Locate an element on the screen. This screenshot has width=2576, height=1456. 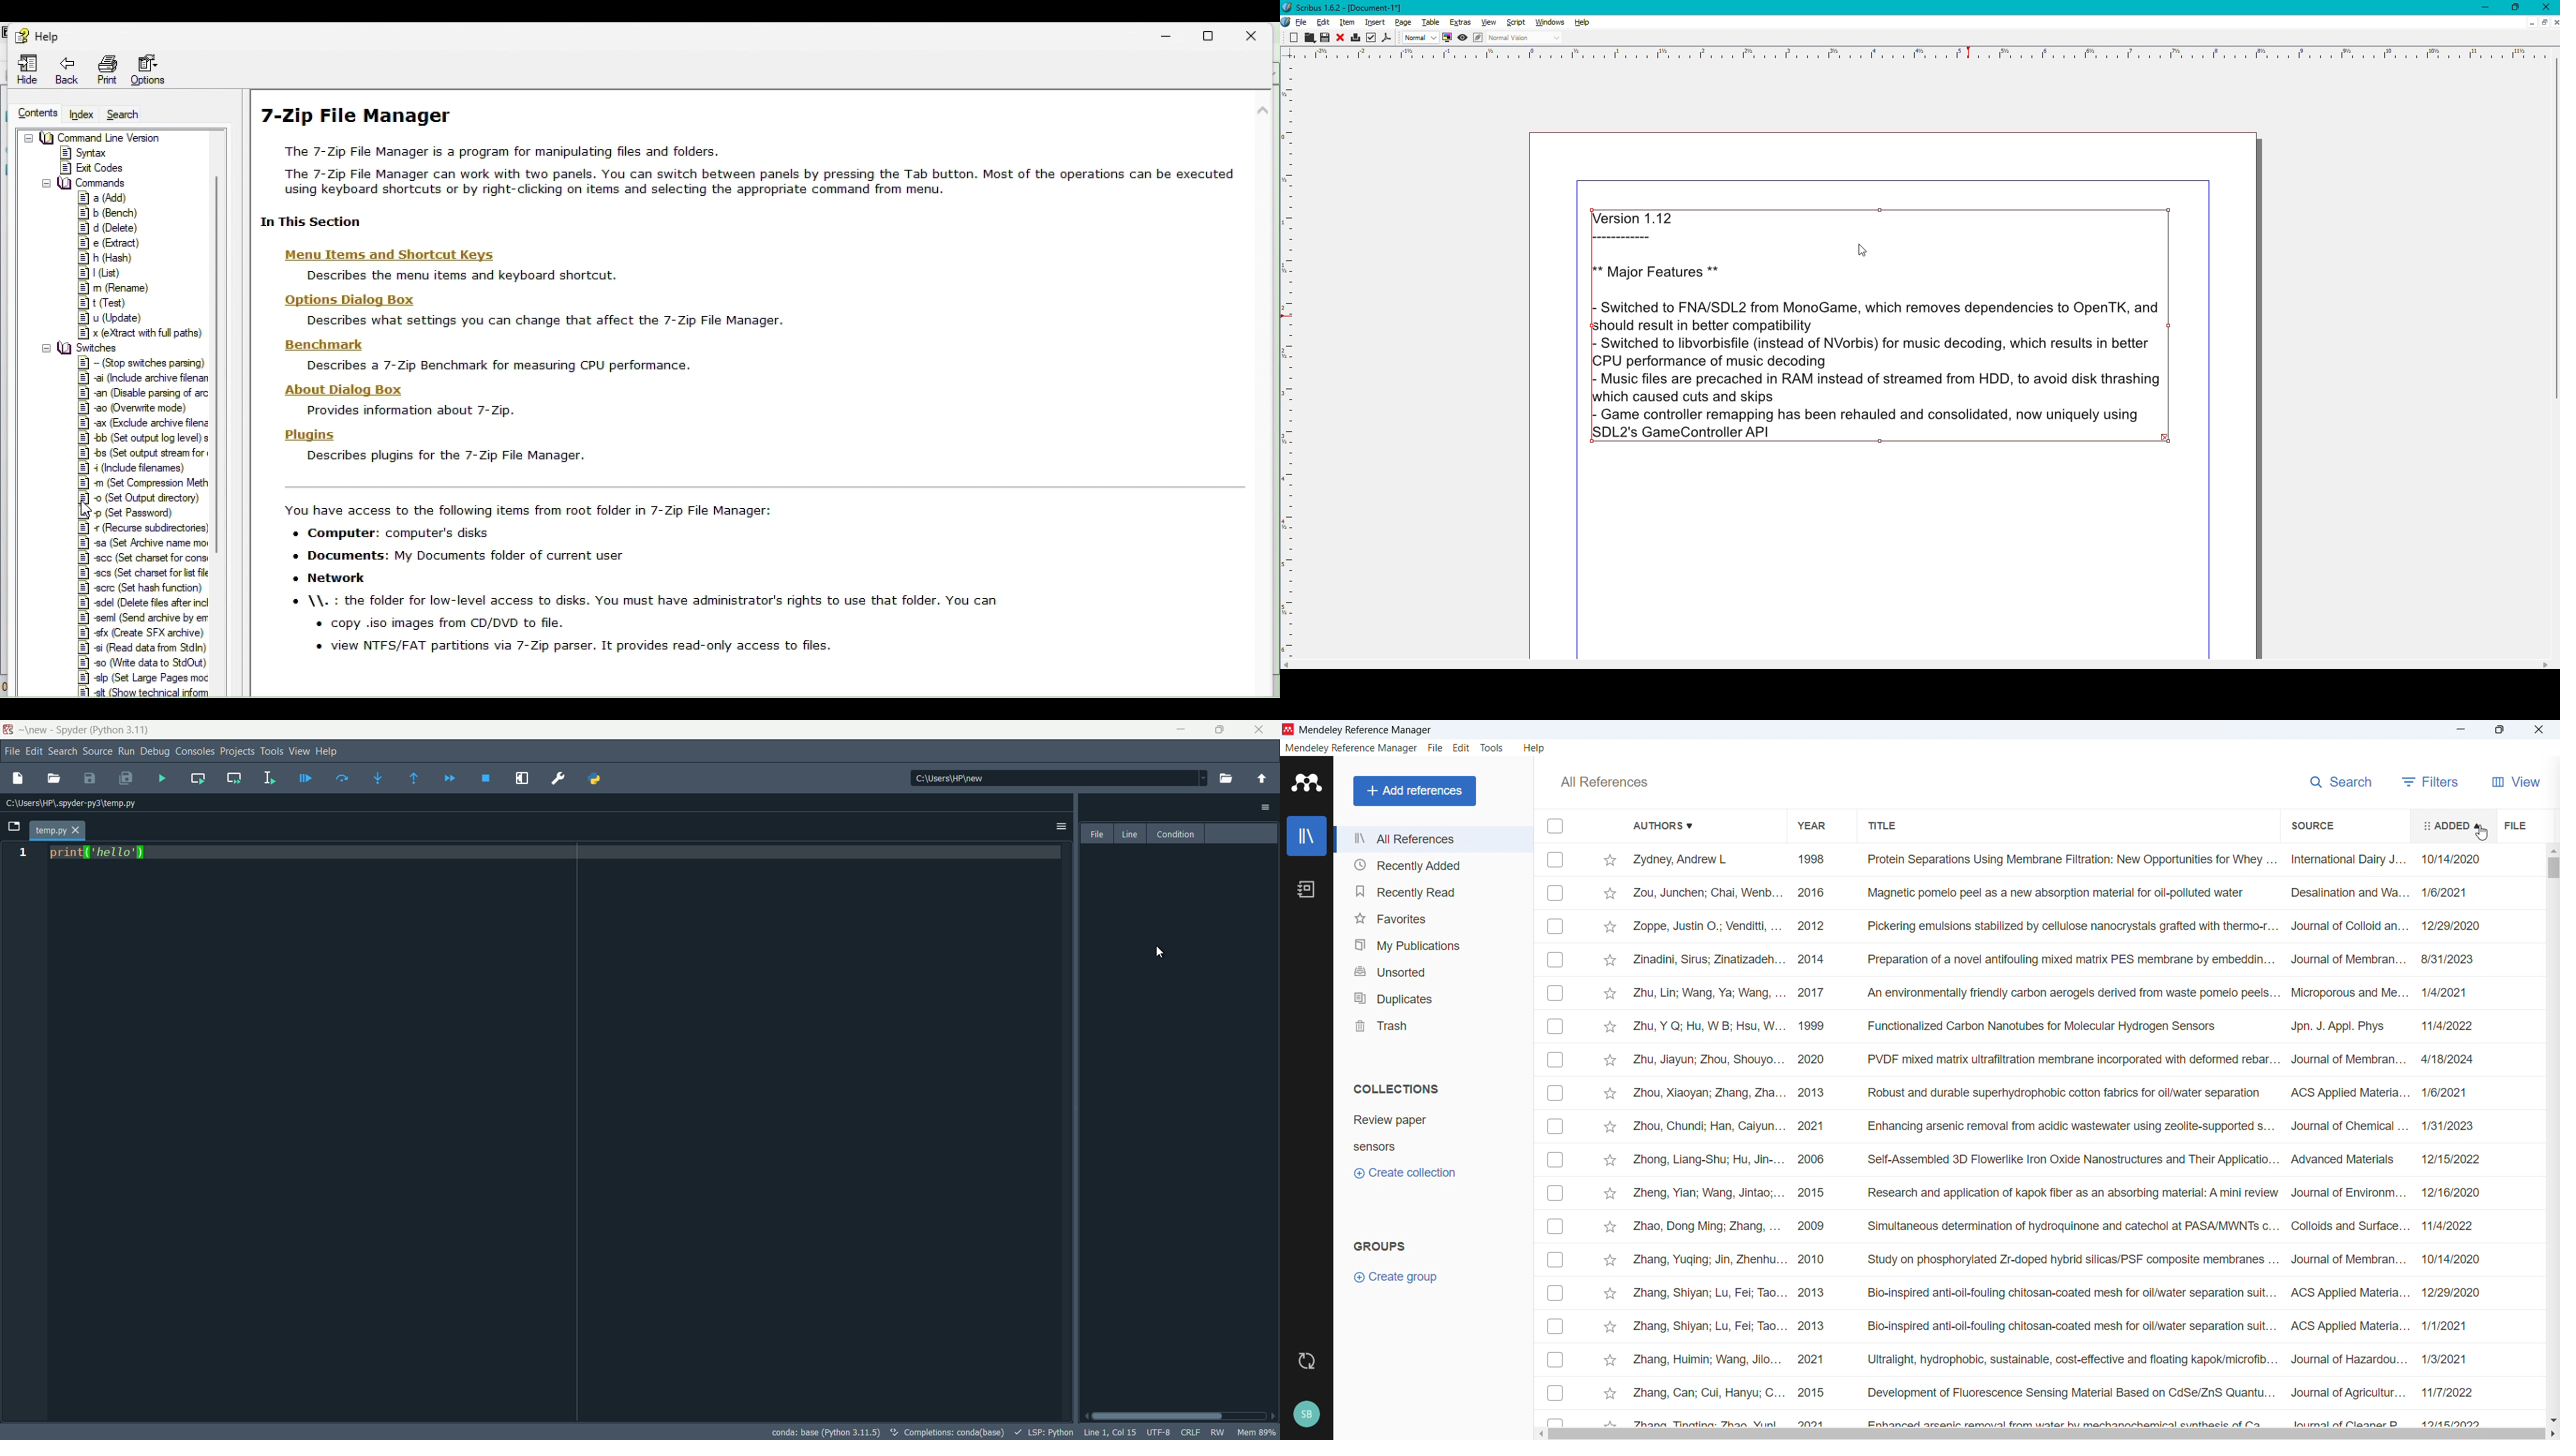
Add references  is located at coordinates (1415, 791).